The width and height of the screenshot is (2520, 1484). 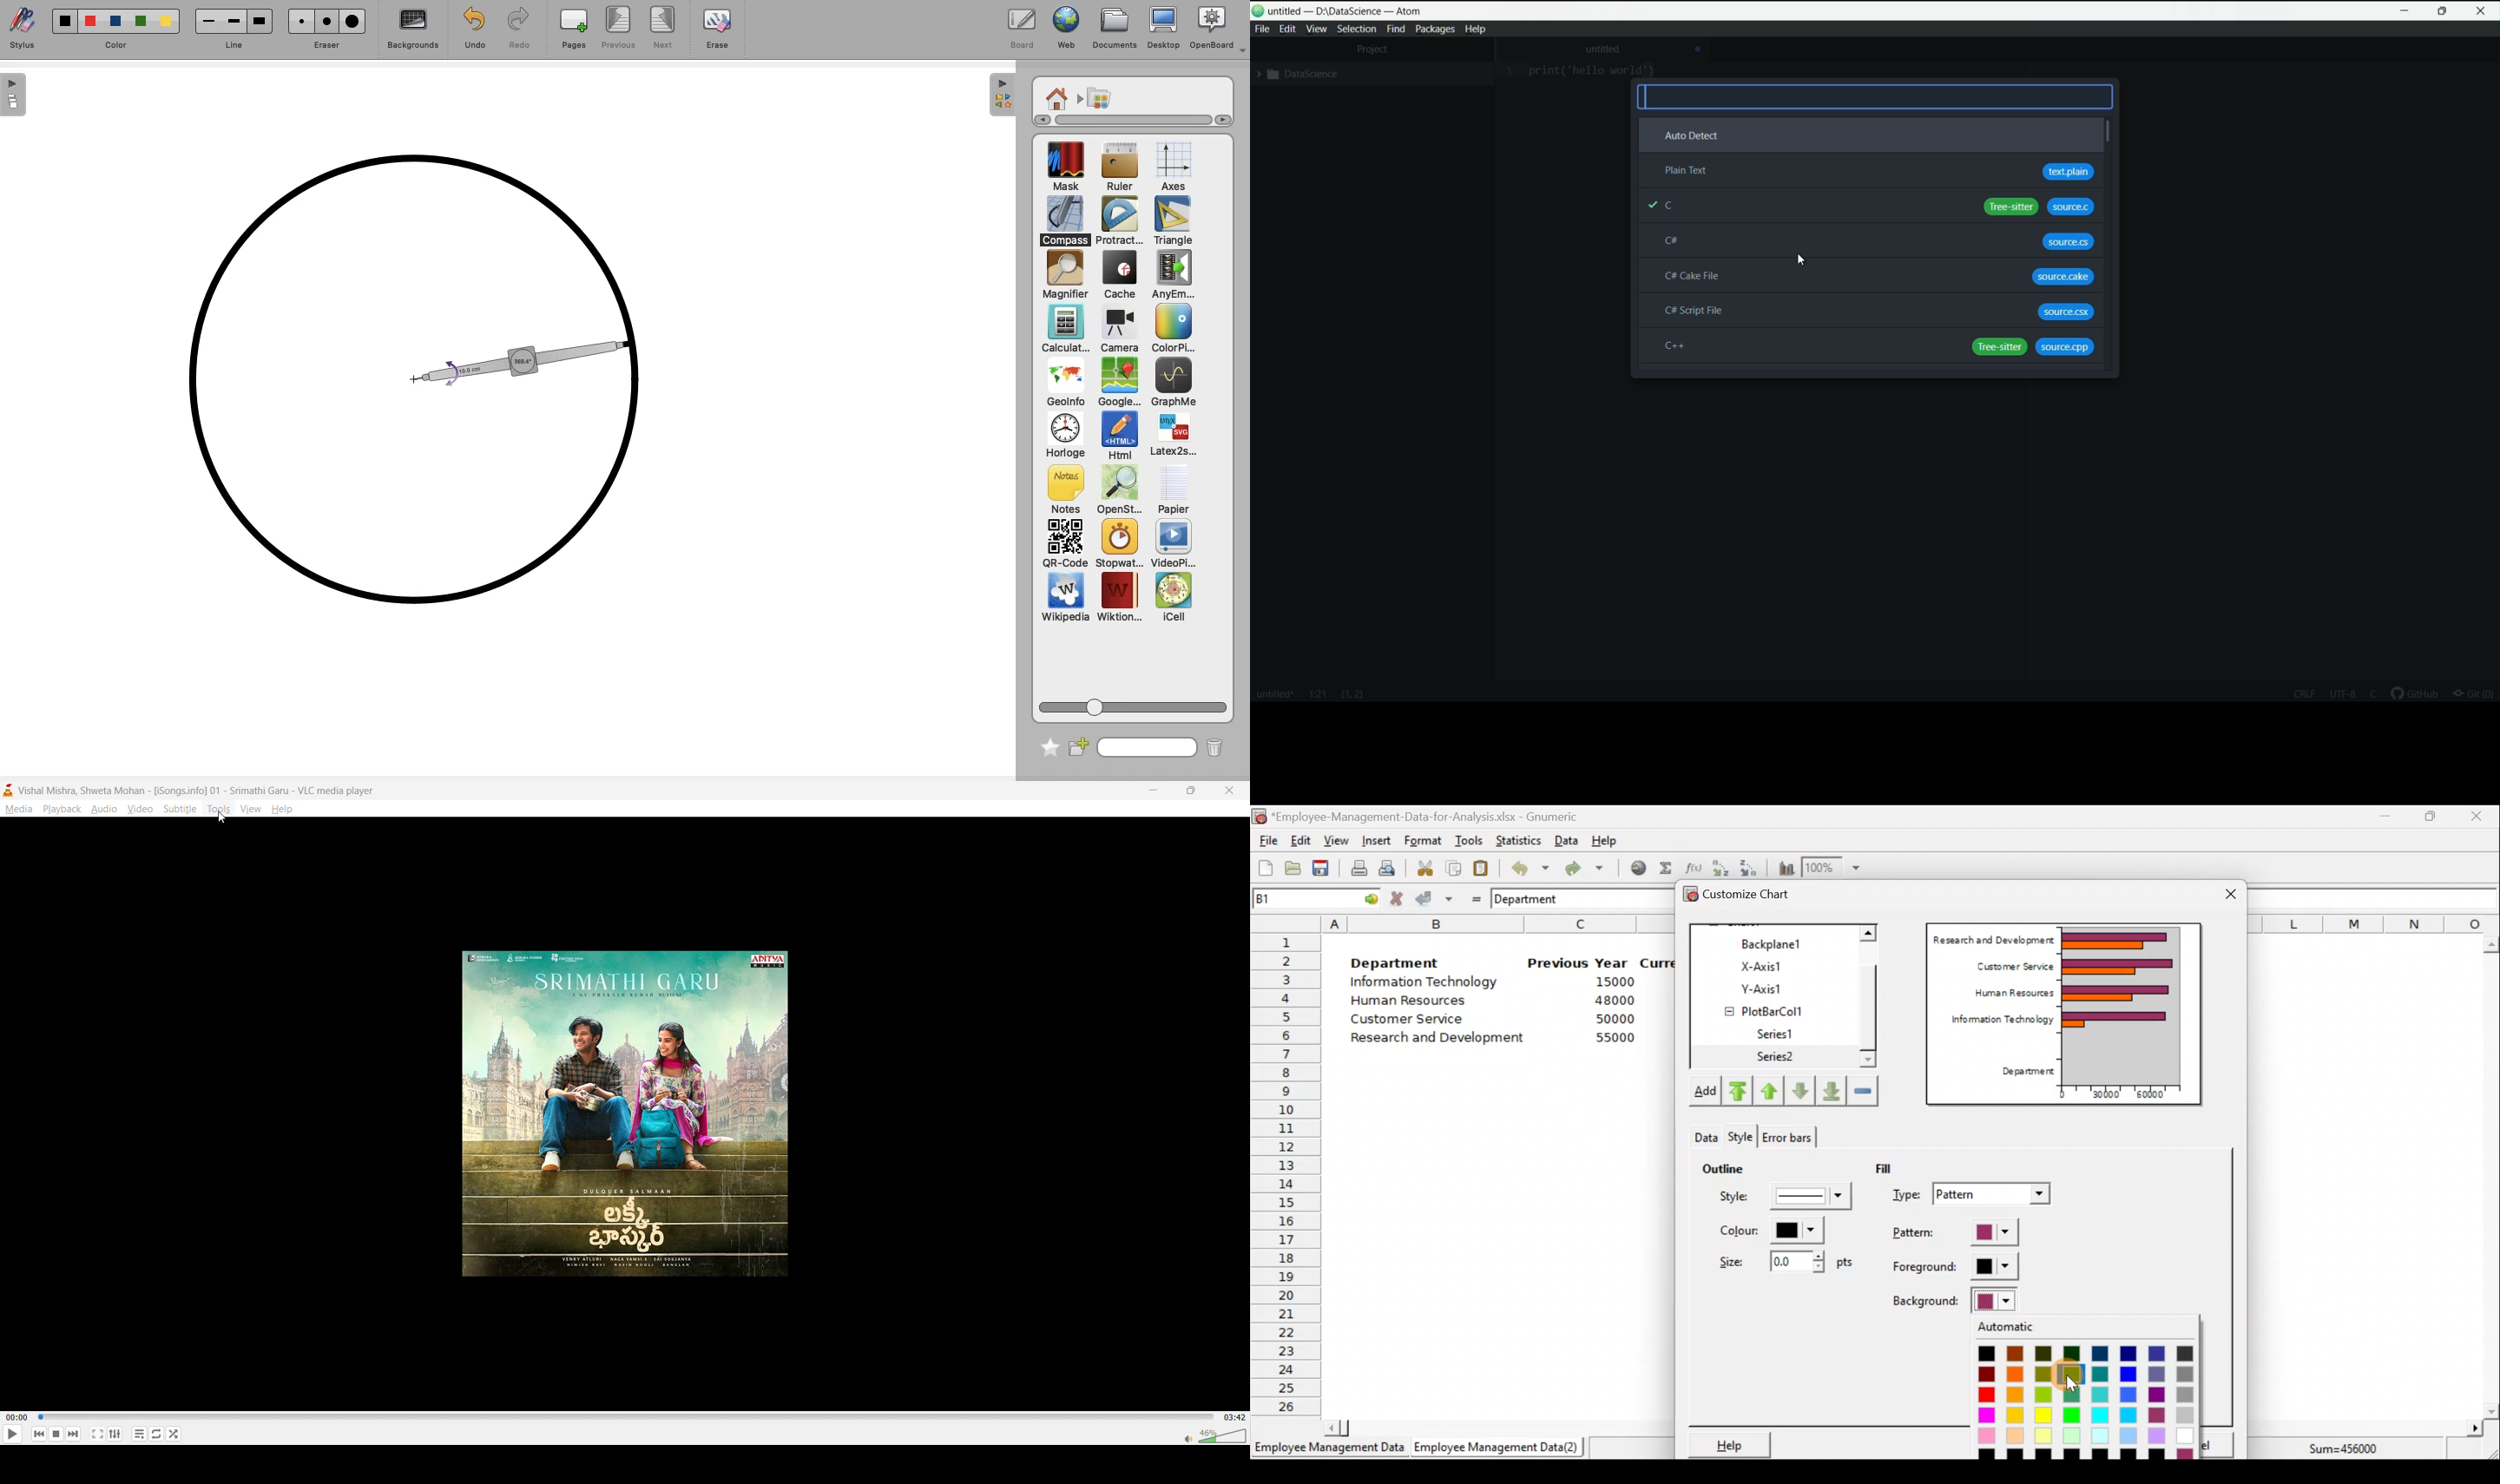 I want to click on Insert a chart, so click(x=1783, y=868).